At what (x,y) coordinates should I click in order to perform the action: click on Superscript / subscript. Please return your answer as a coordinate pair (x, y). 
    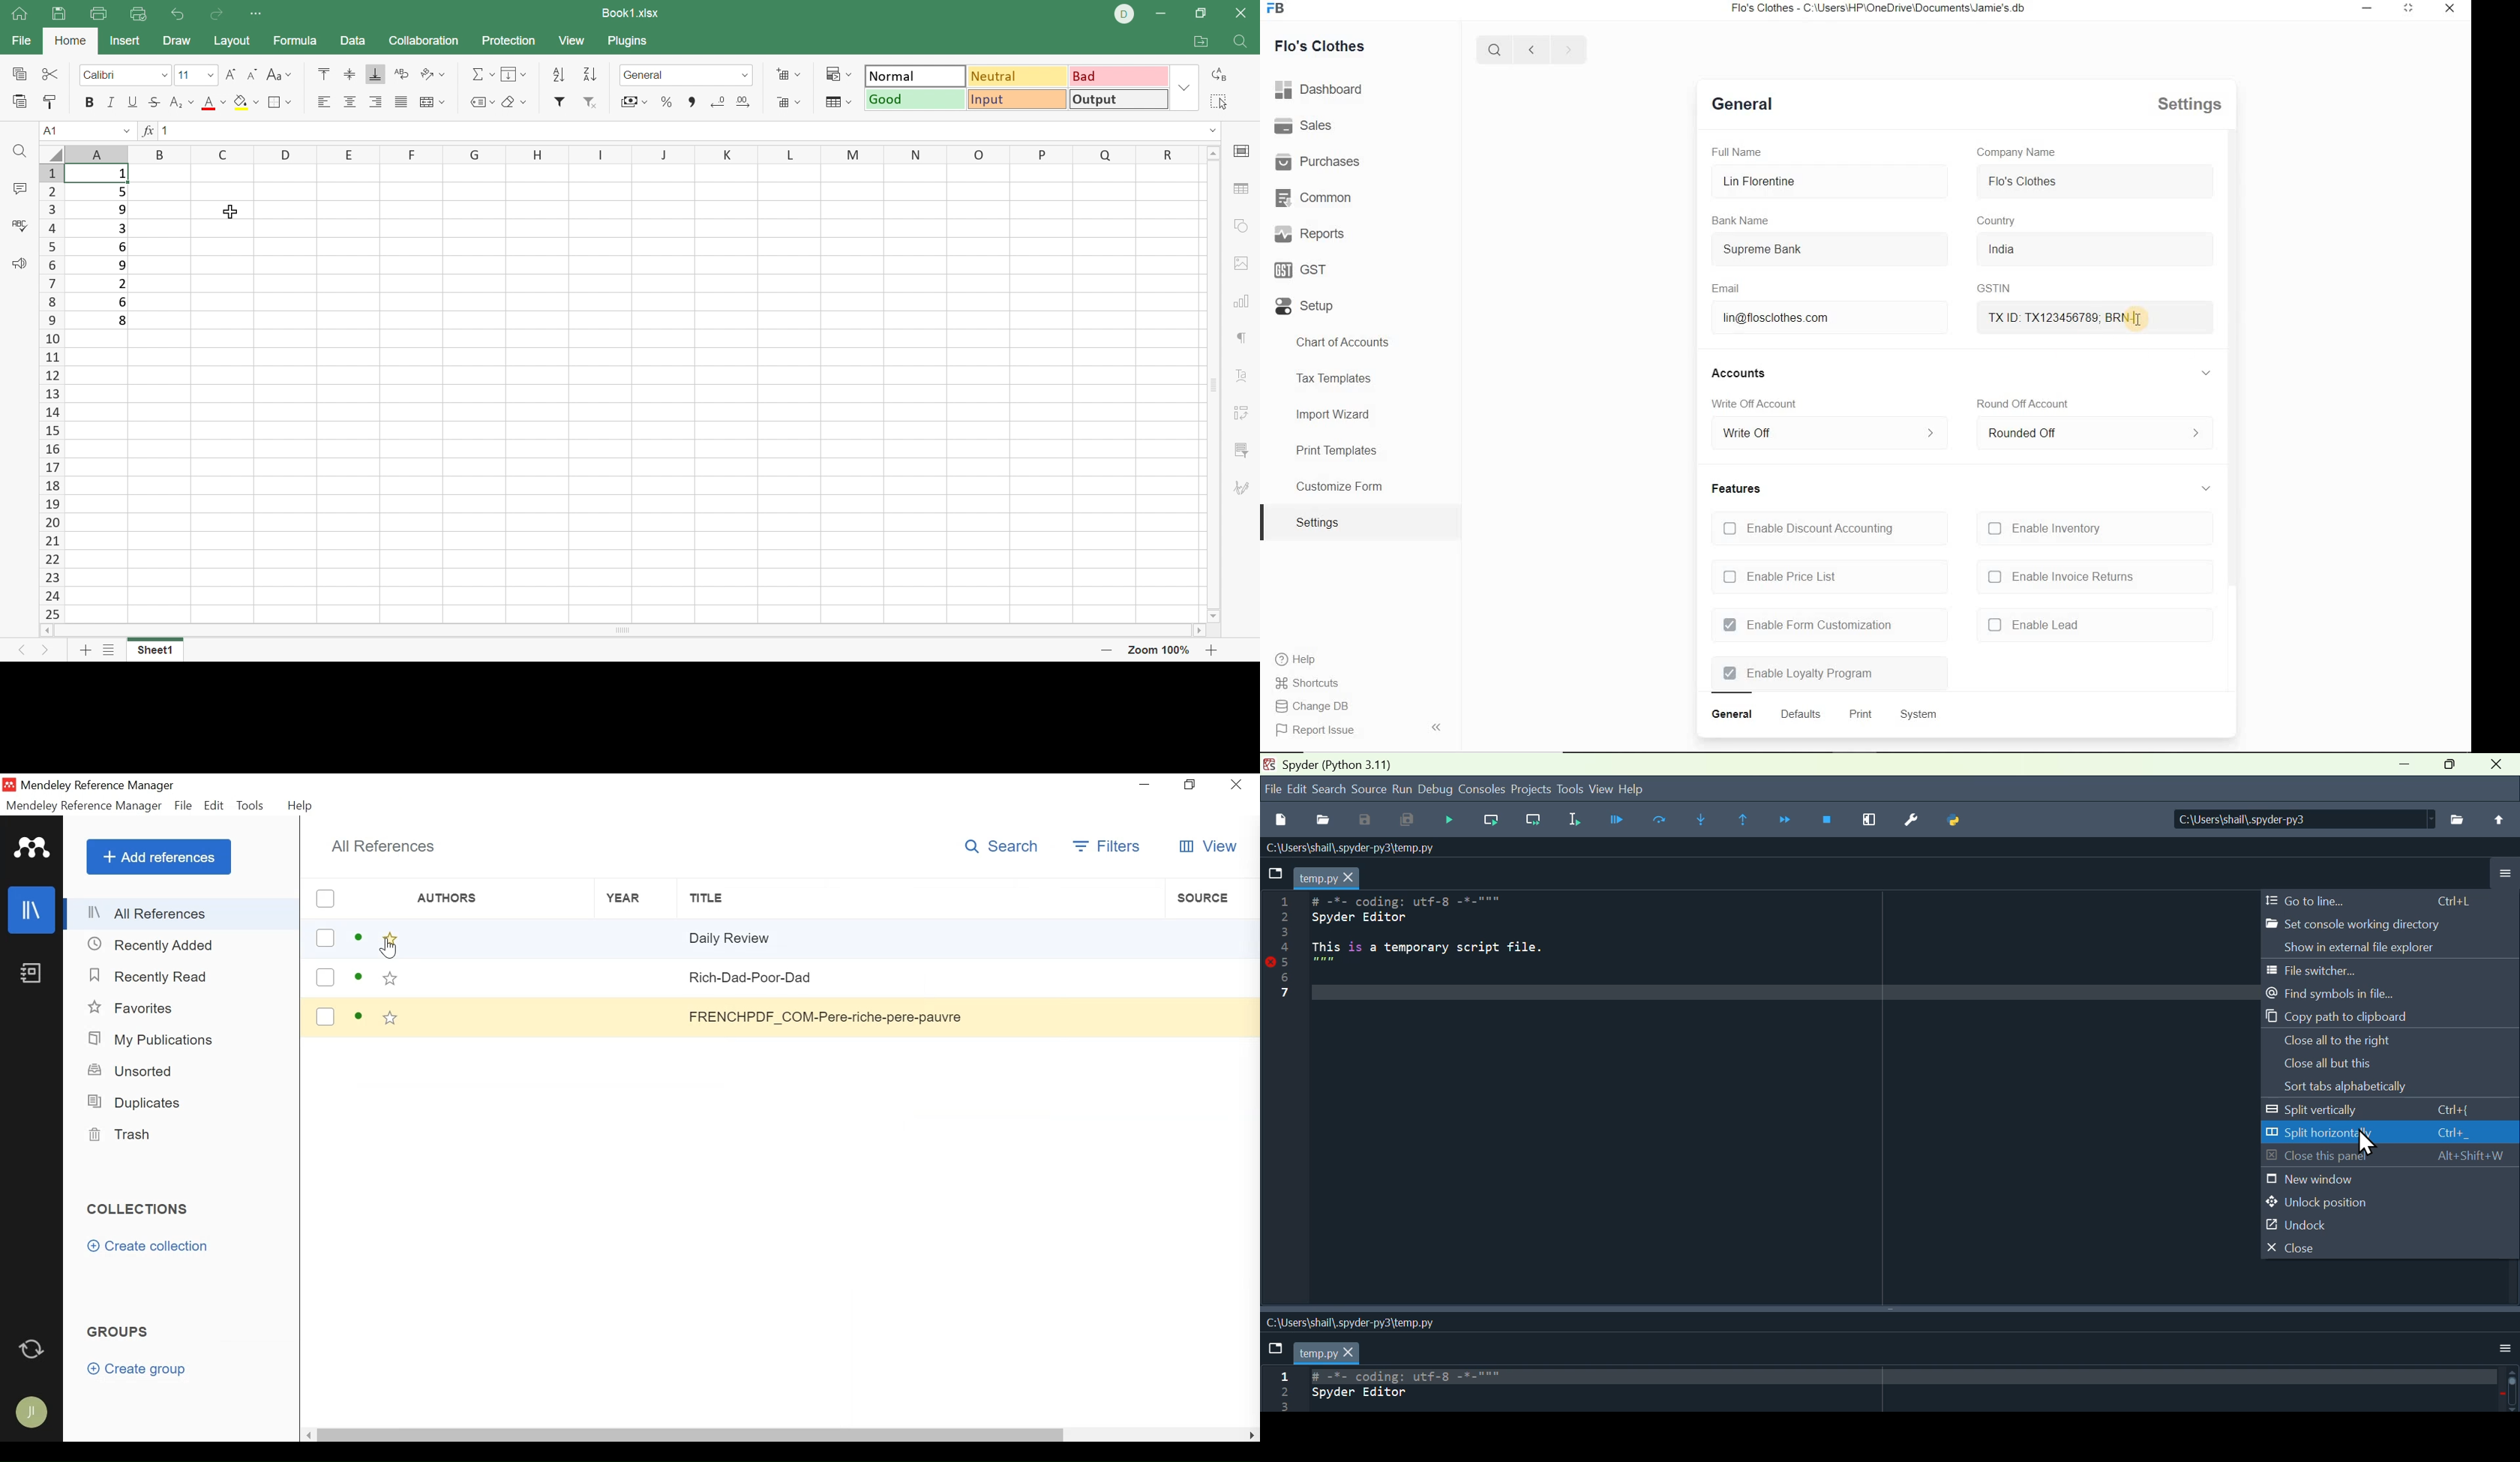
    Looking at the image, I should click on (182, 102).